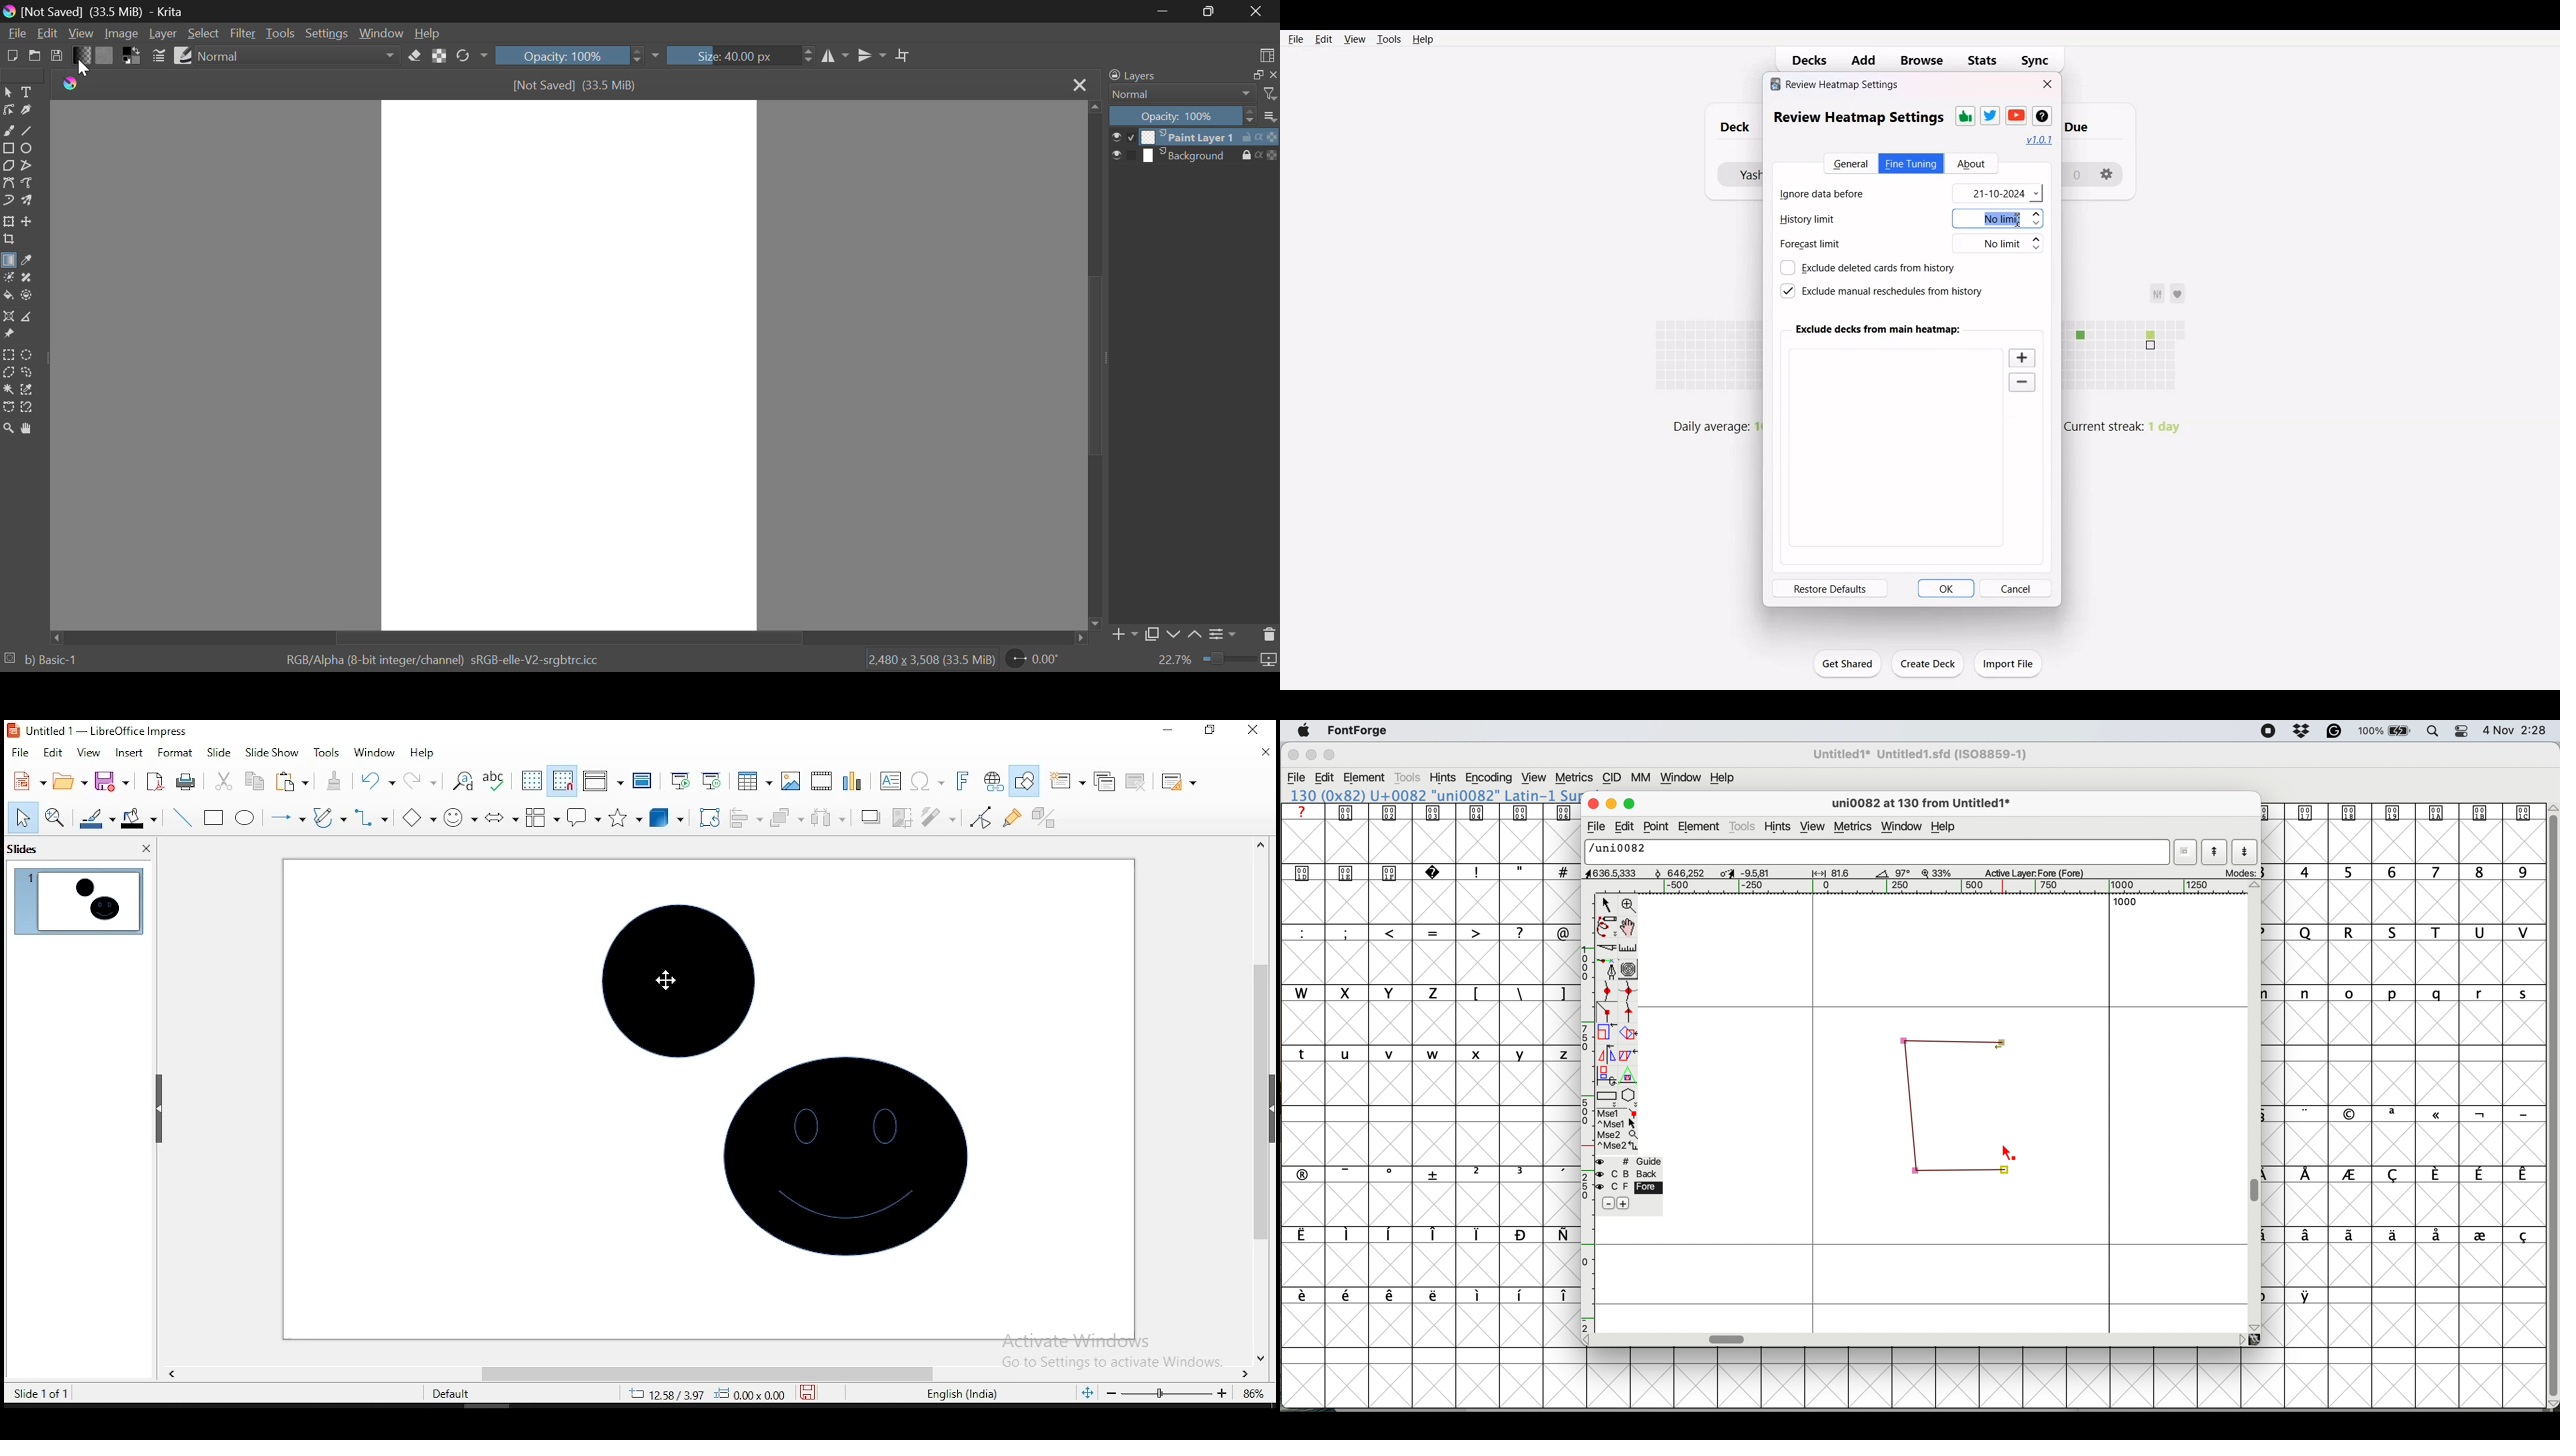 The image size is (2576, 1456). Describe the element at coordinates (992, 782) in the screenshot. I see `insert hyperlink` at that location.